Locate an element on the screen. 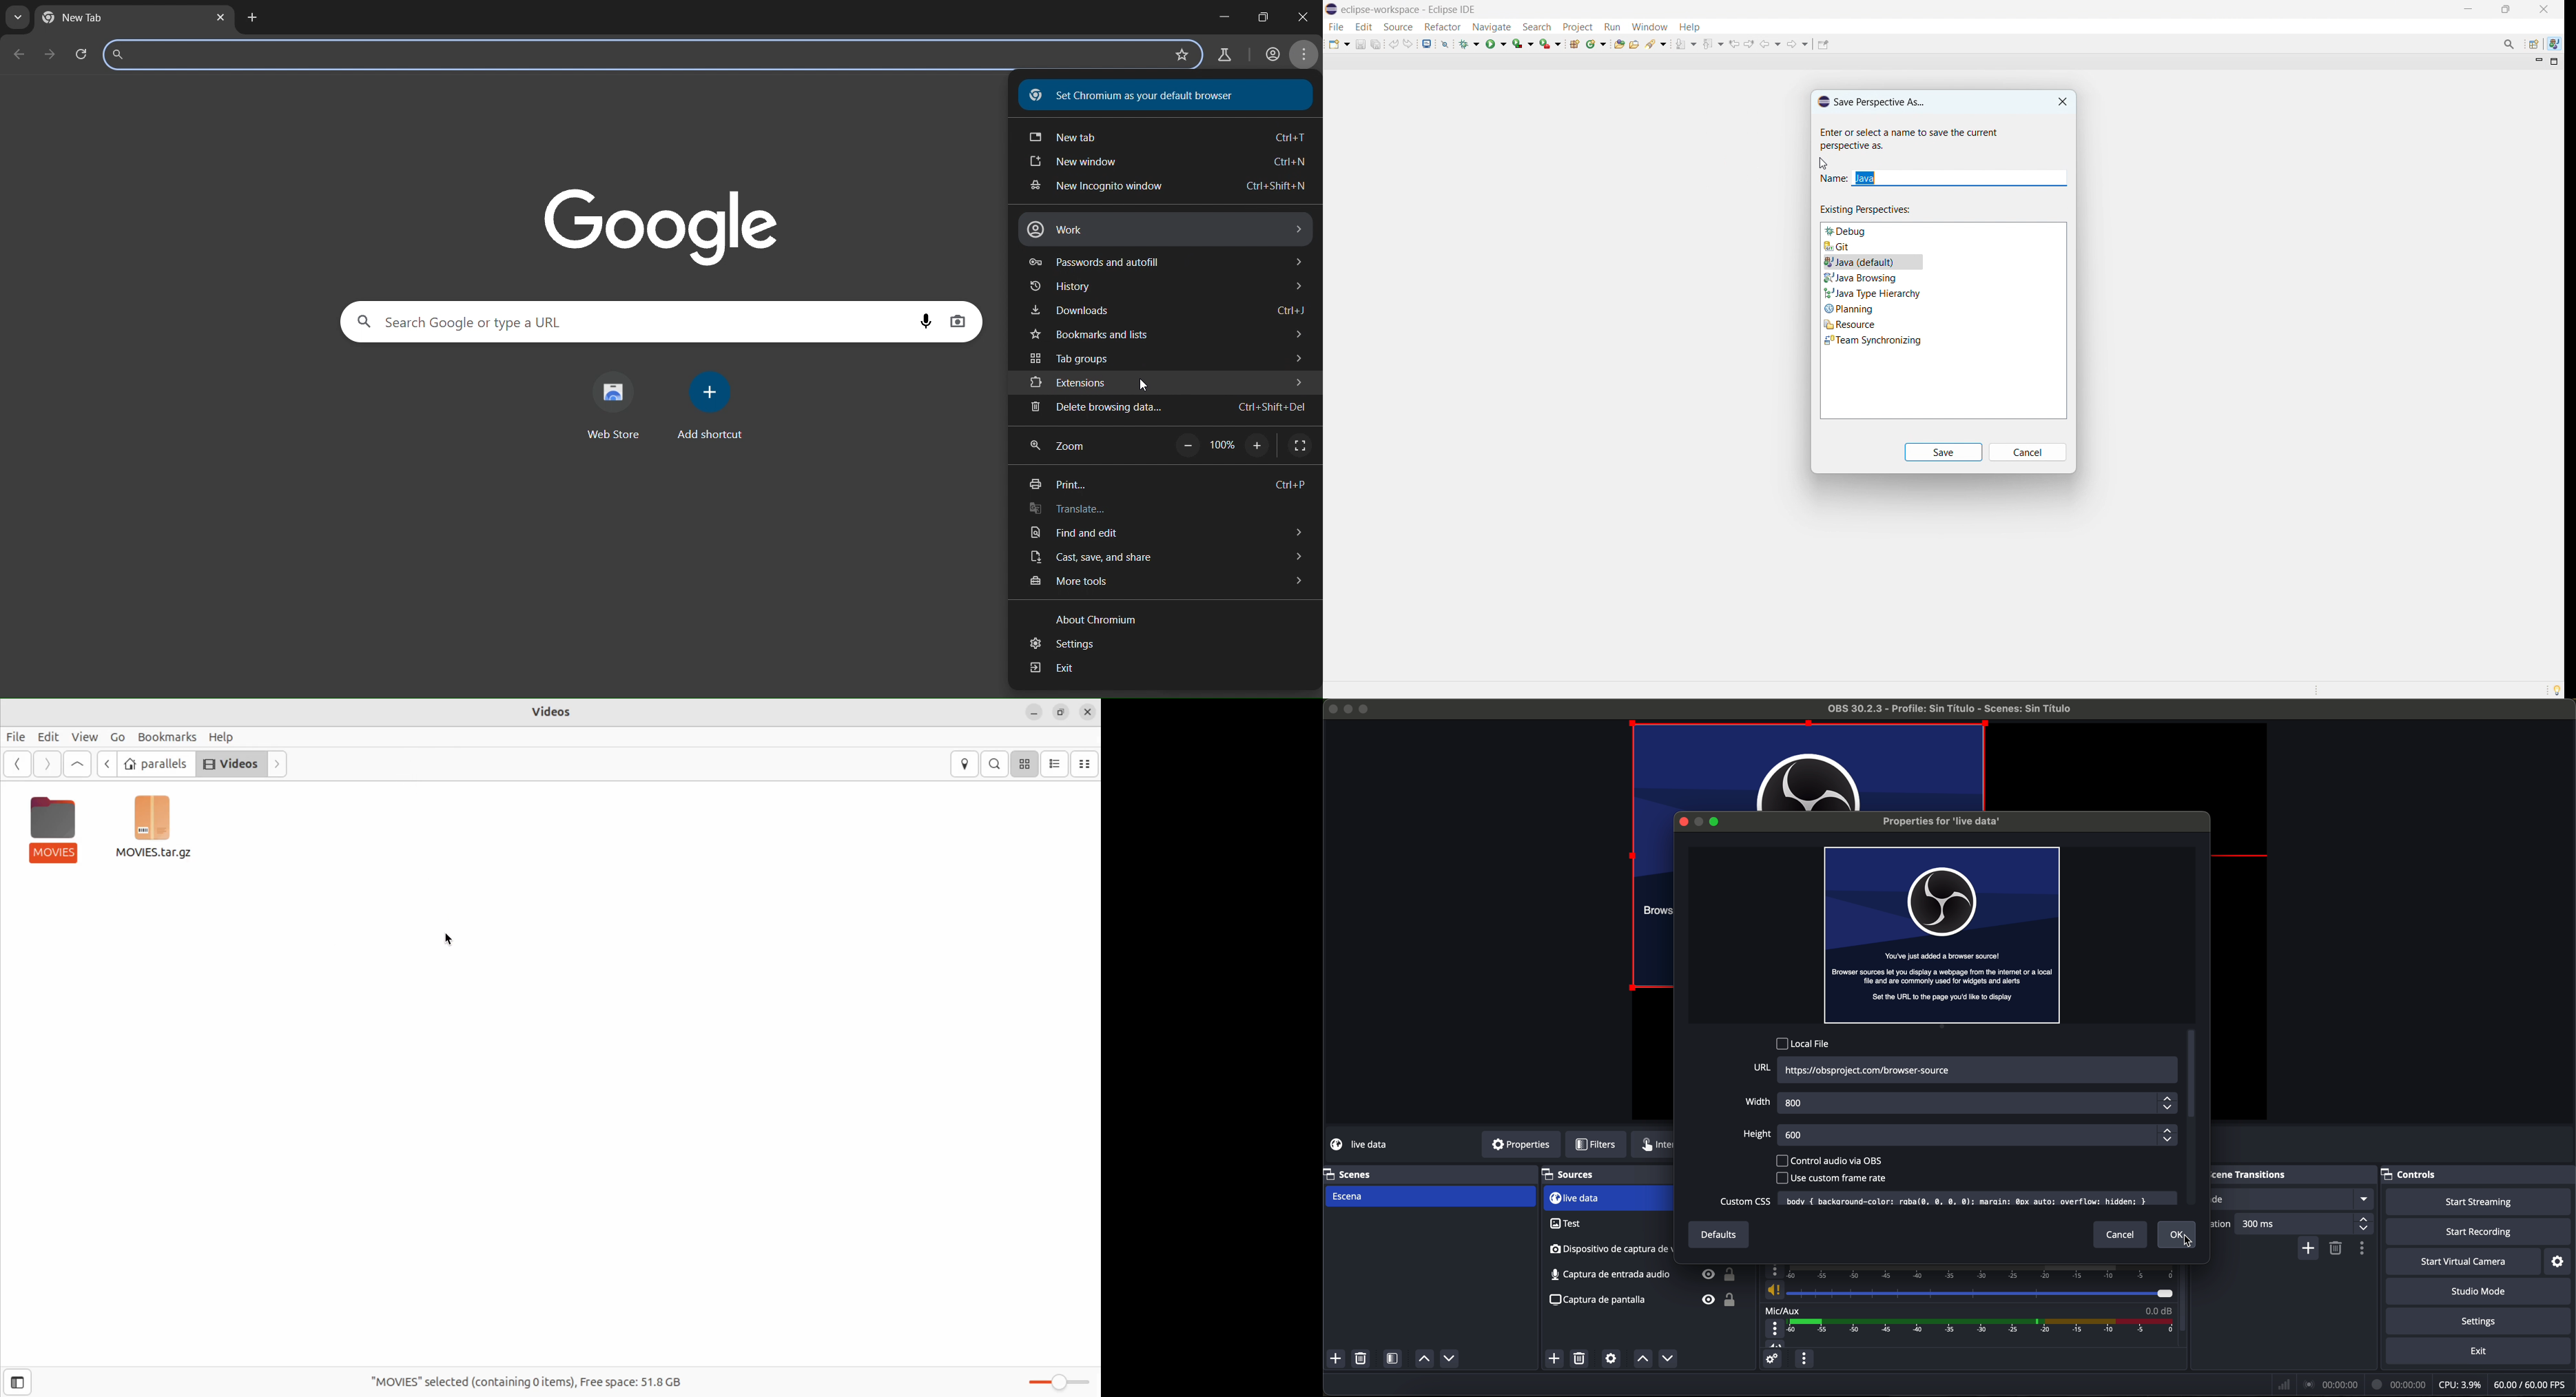  move sources up is located at coordinates (1640, 1360).